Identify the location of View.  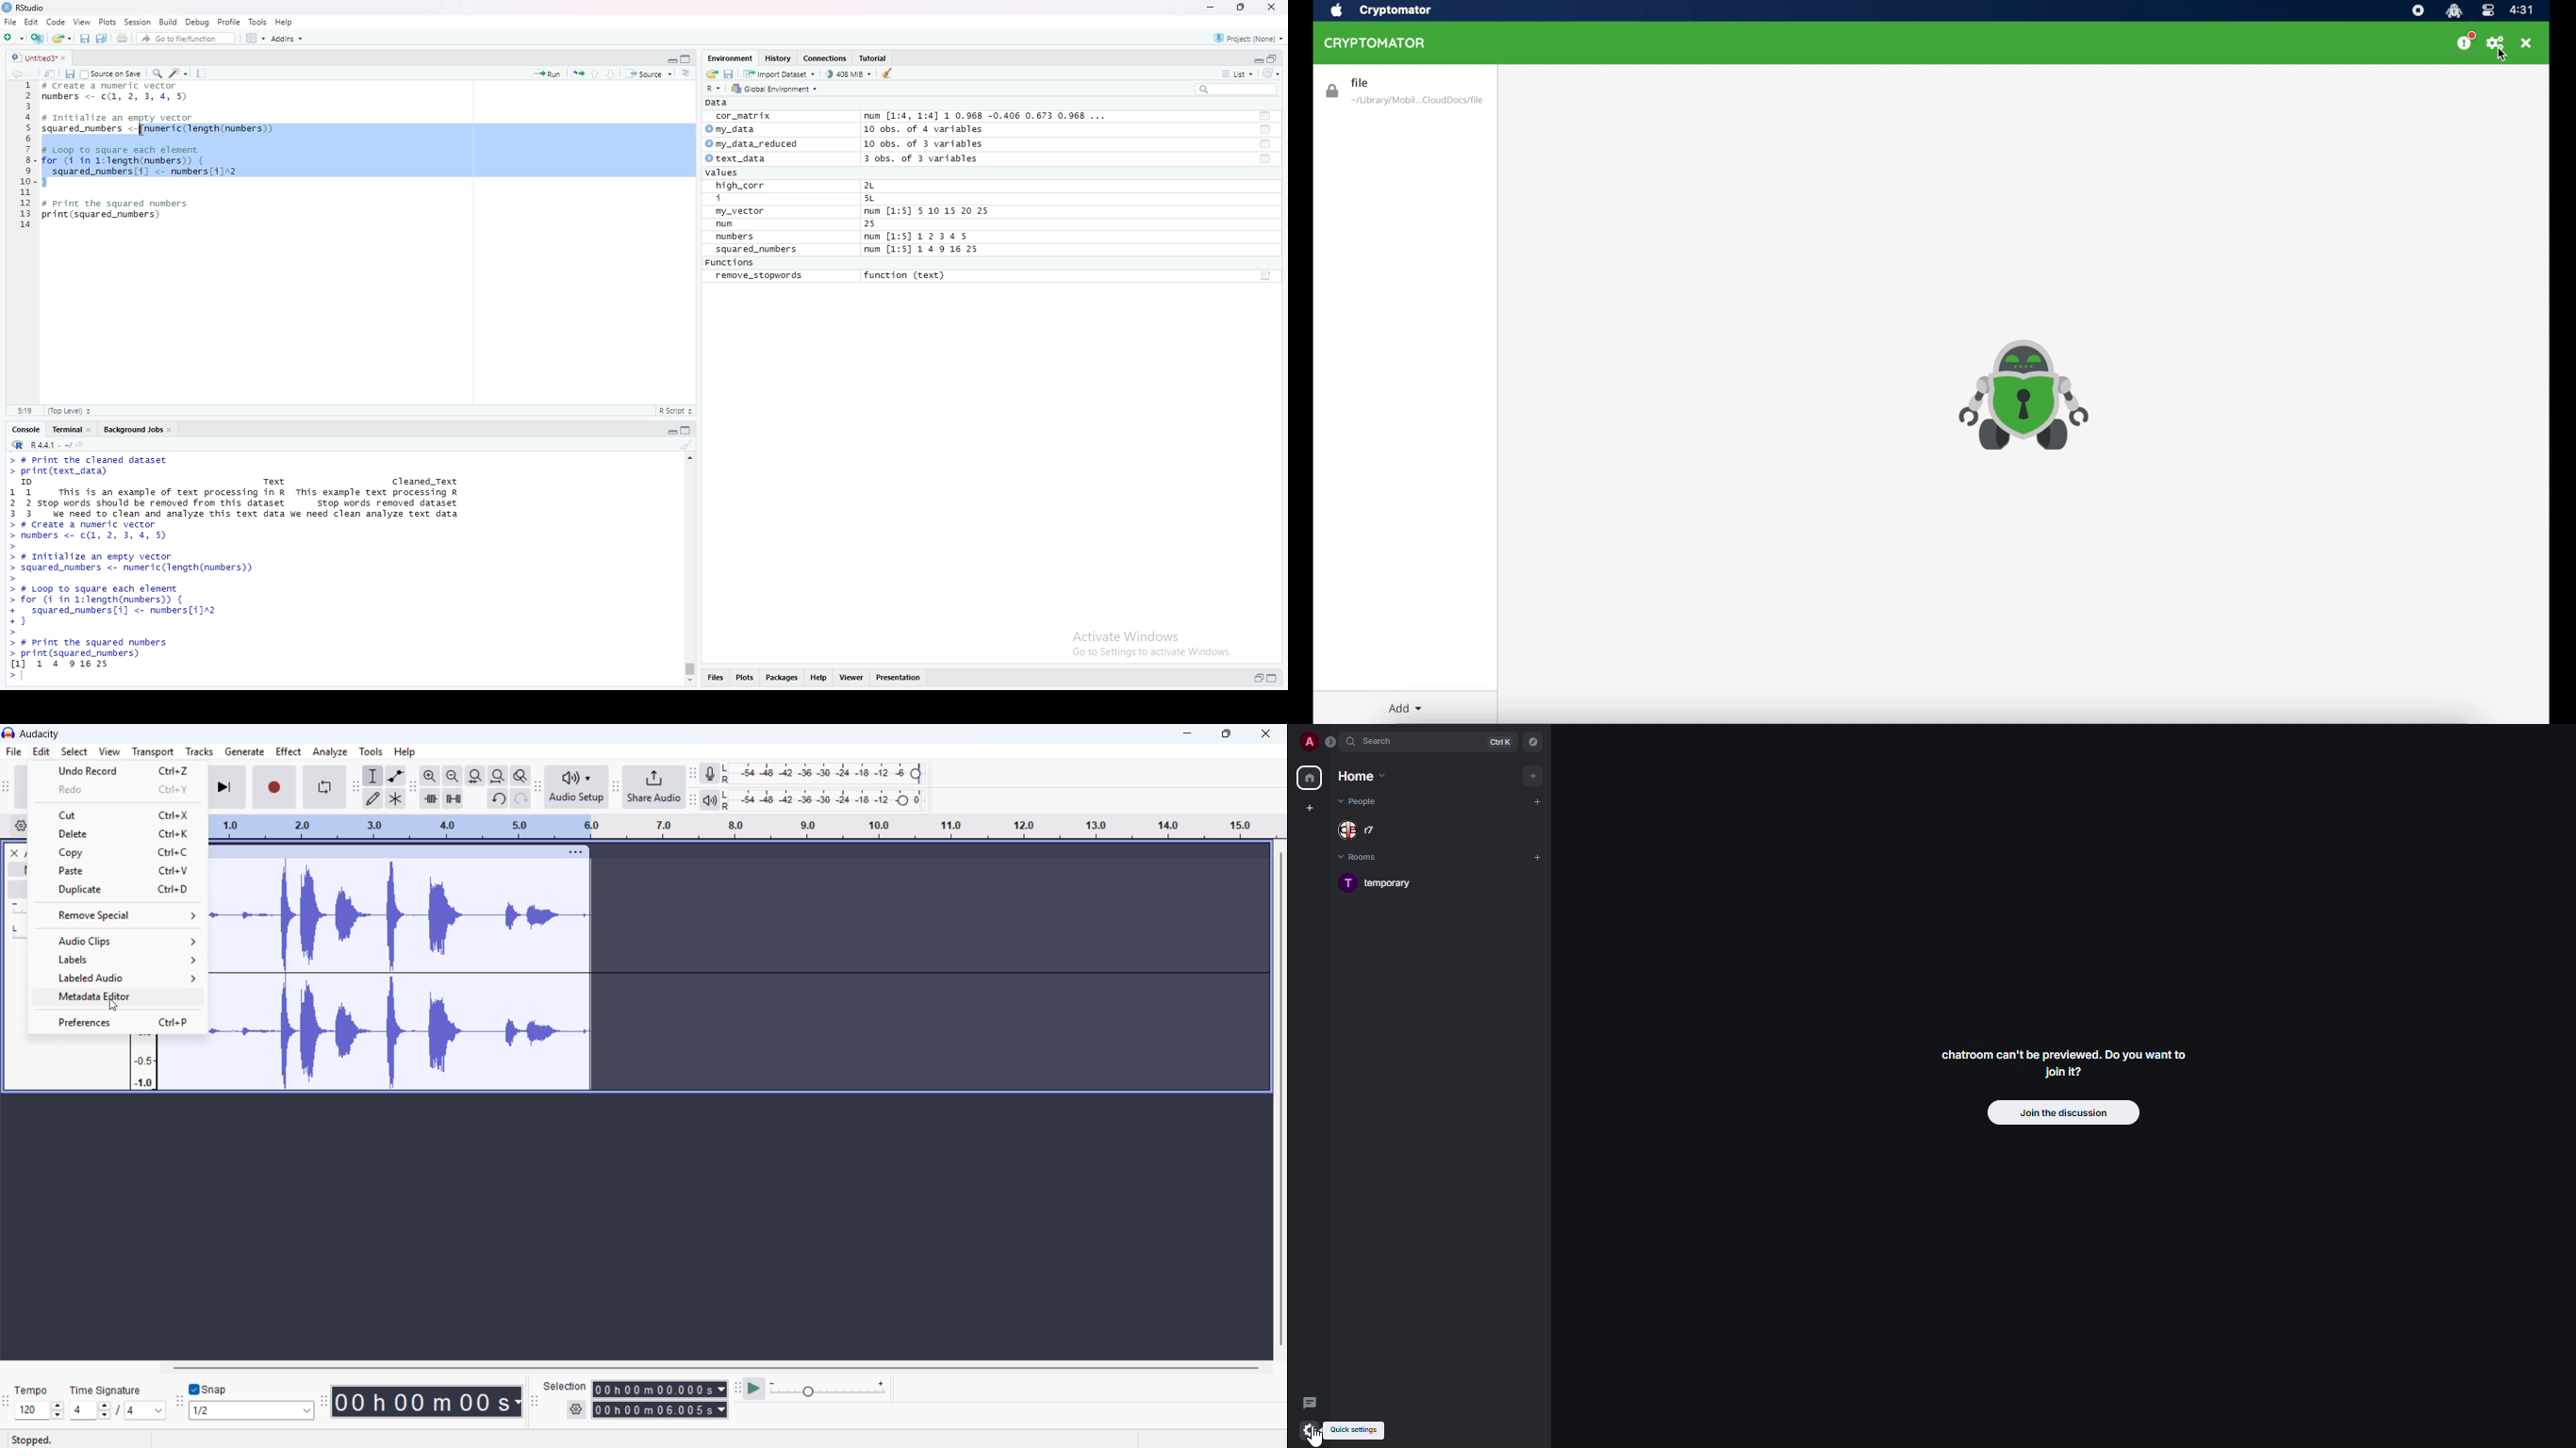
(82, 21).